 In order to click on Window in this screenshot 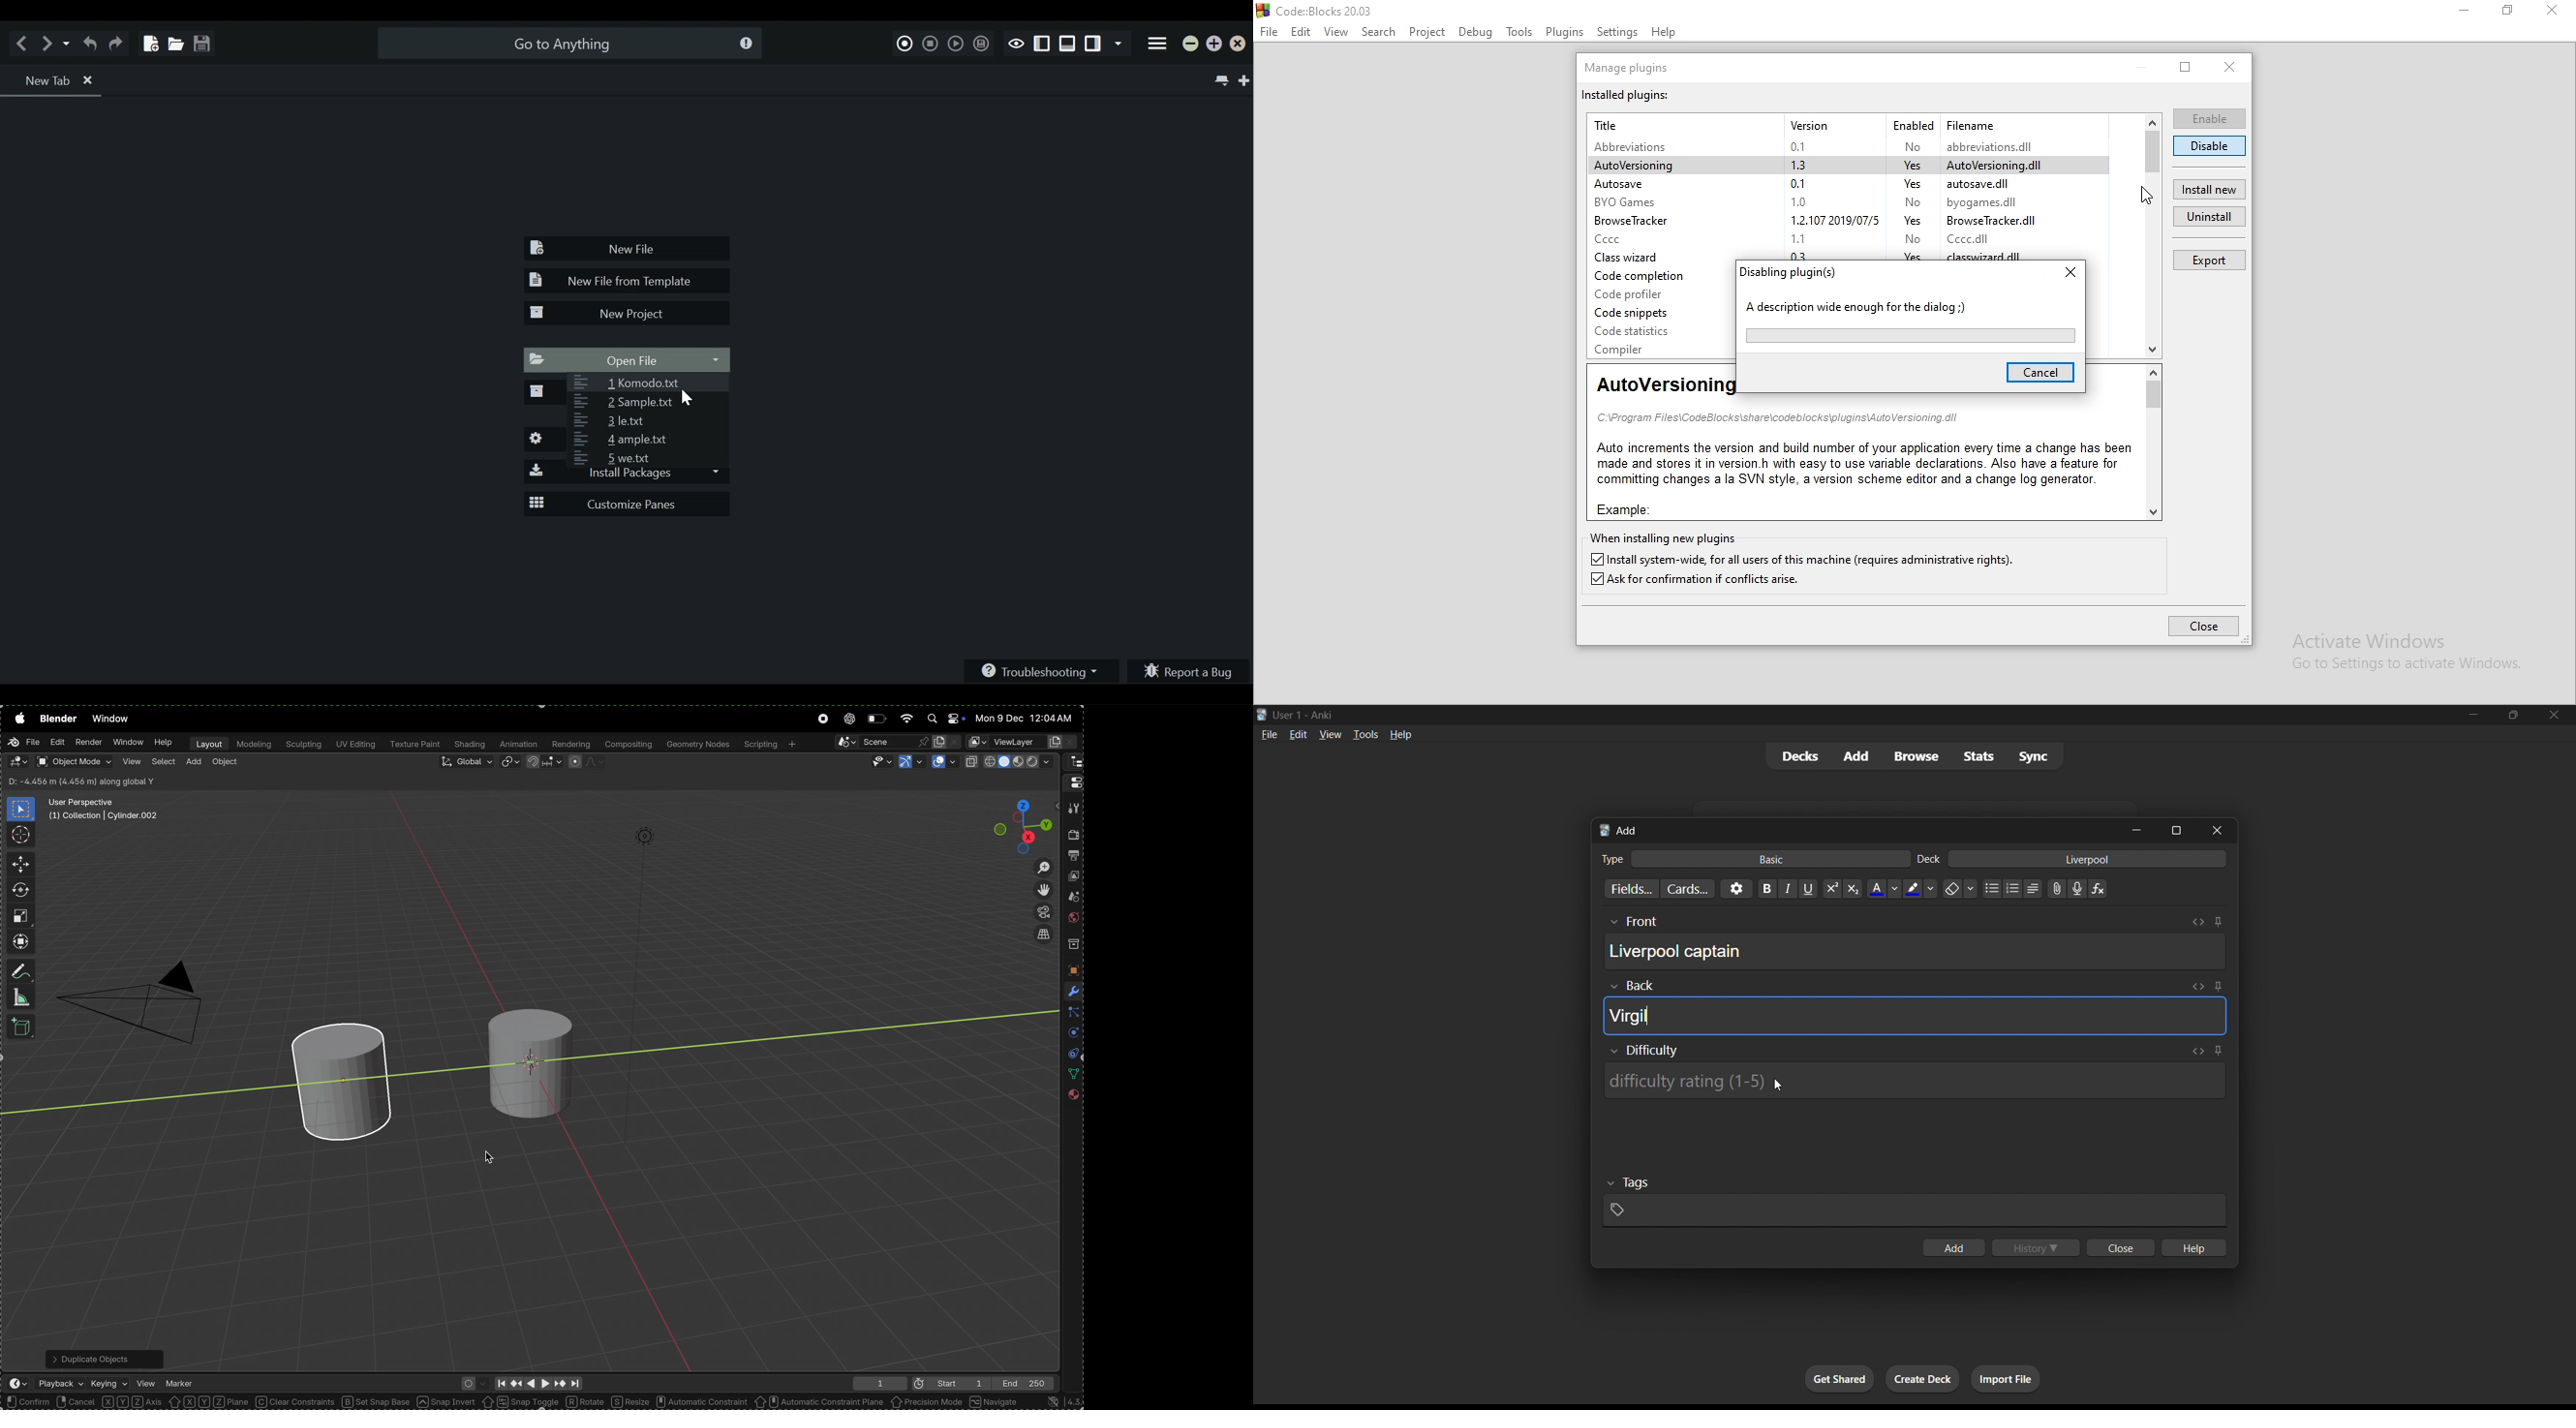, I will do `click(113, 720)`.